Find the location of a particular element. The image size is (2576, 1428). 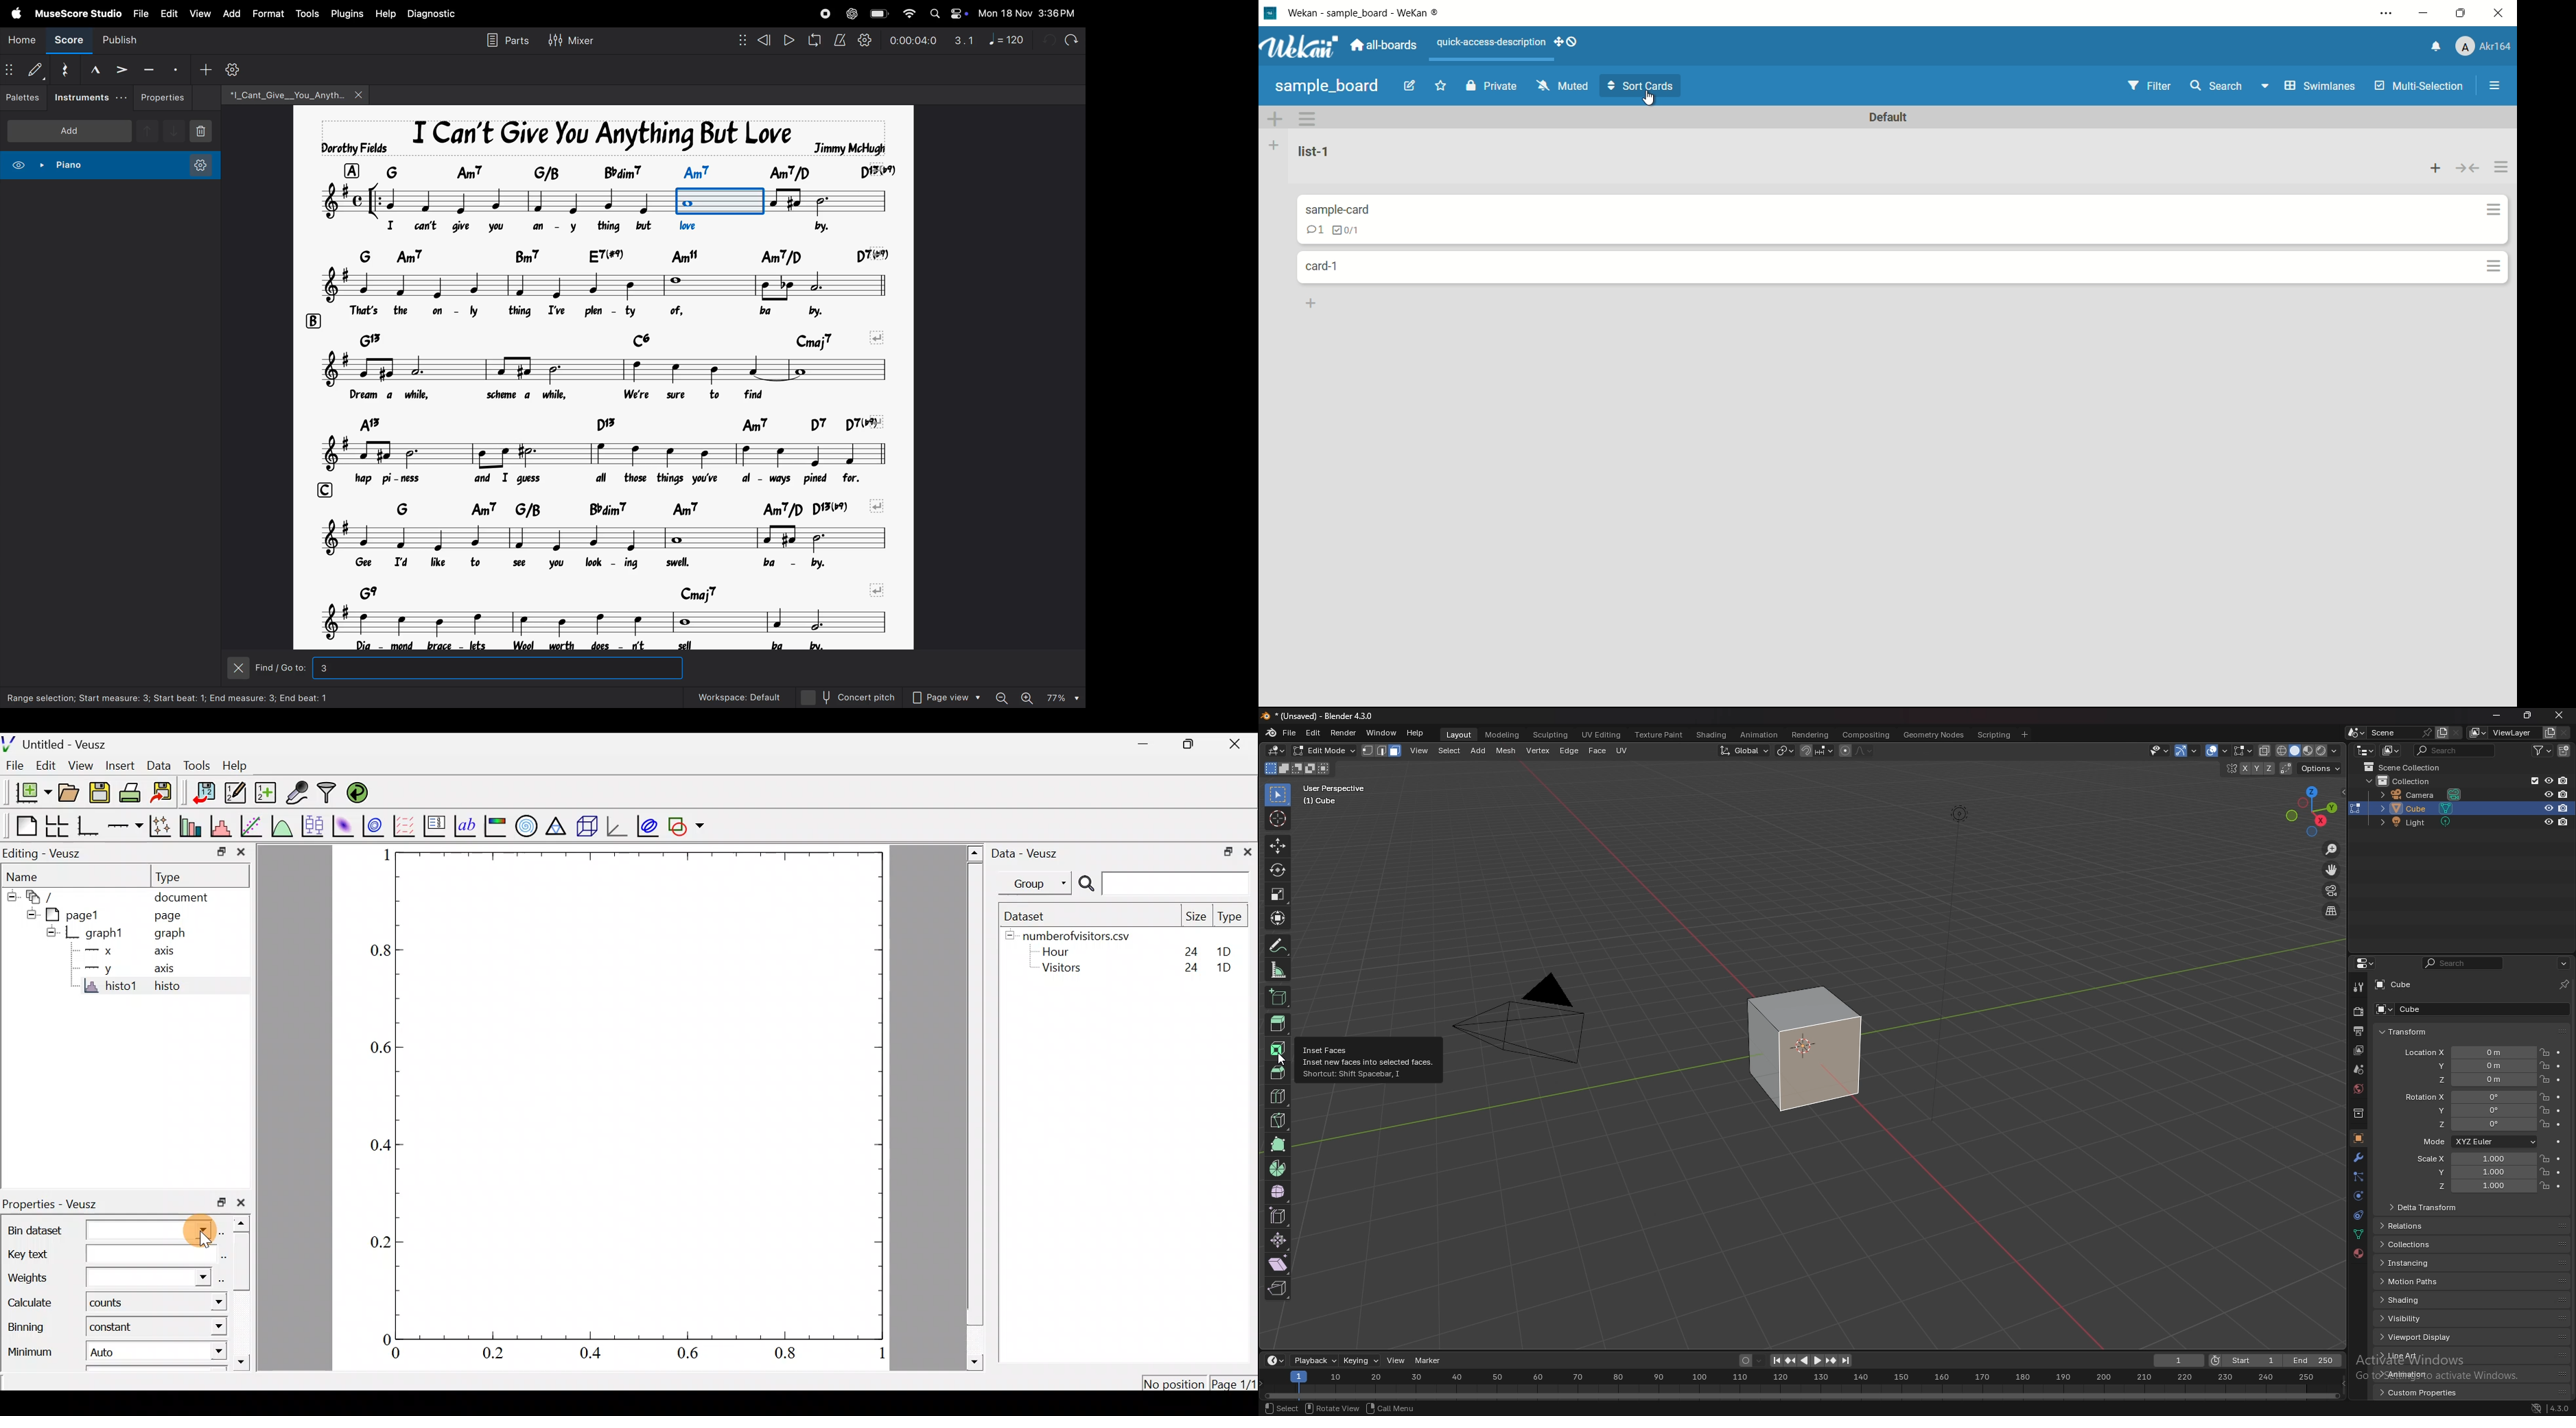

card actions is located at coordinates (1307, 117).